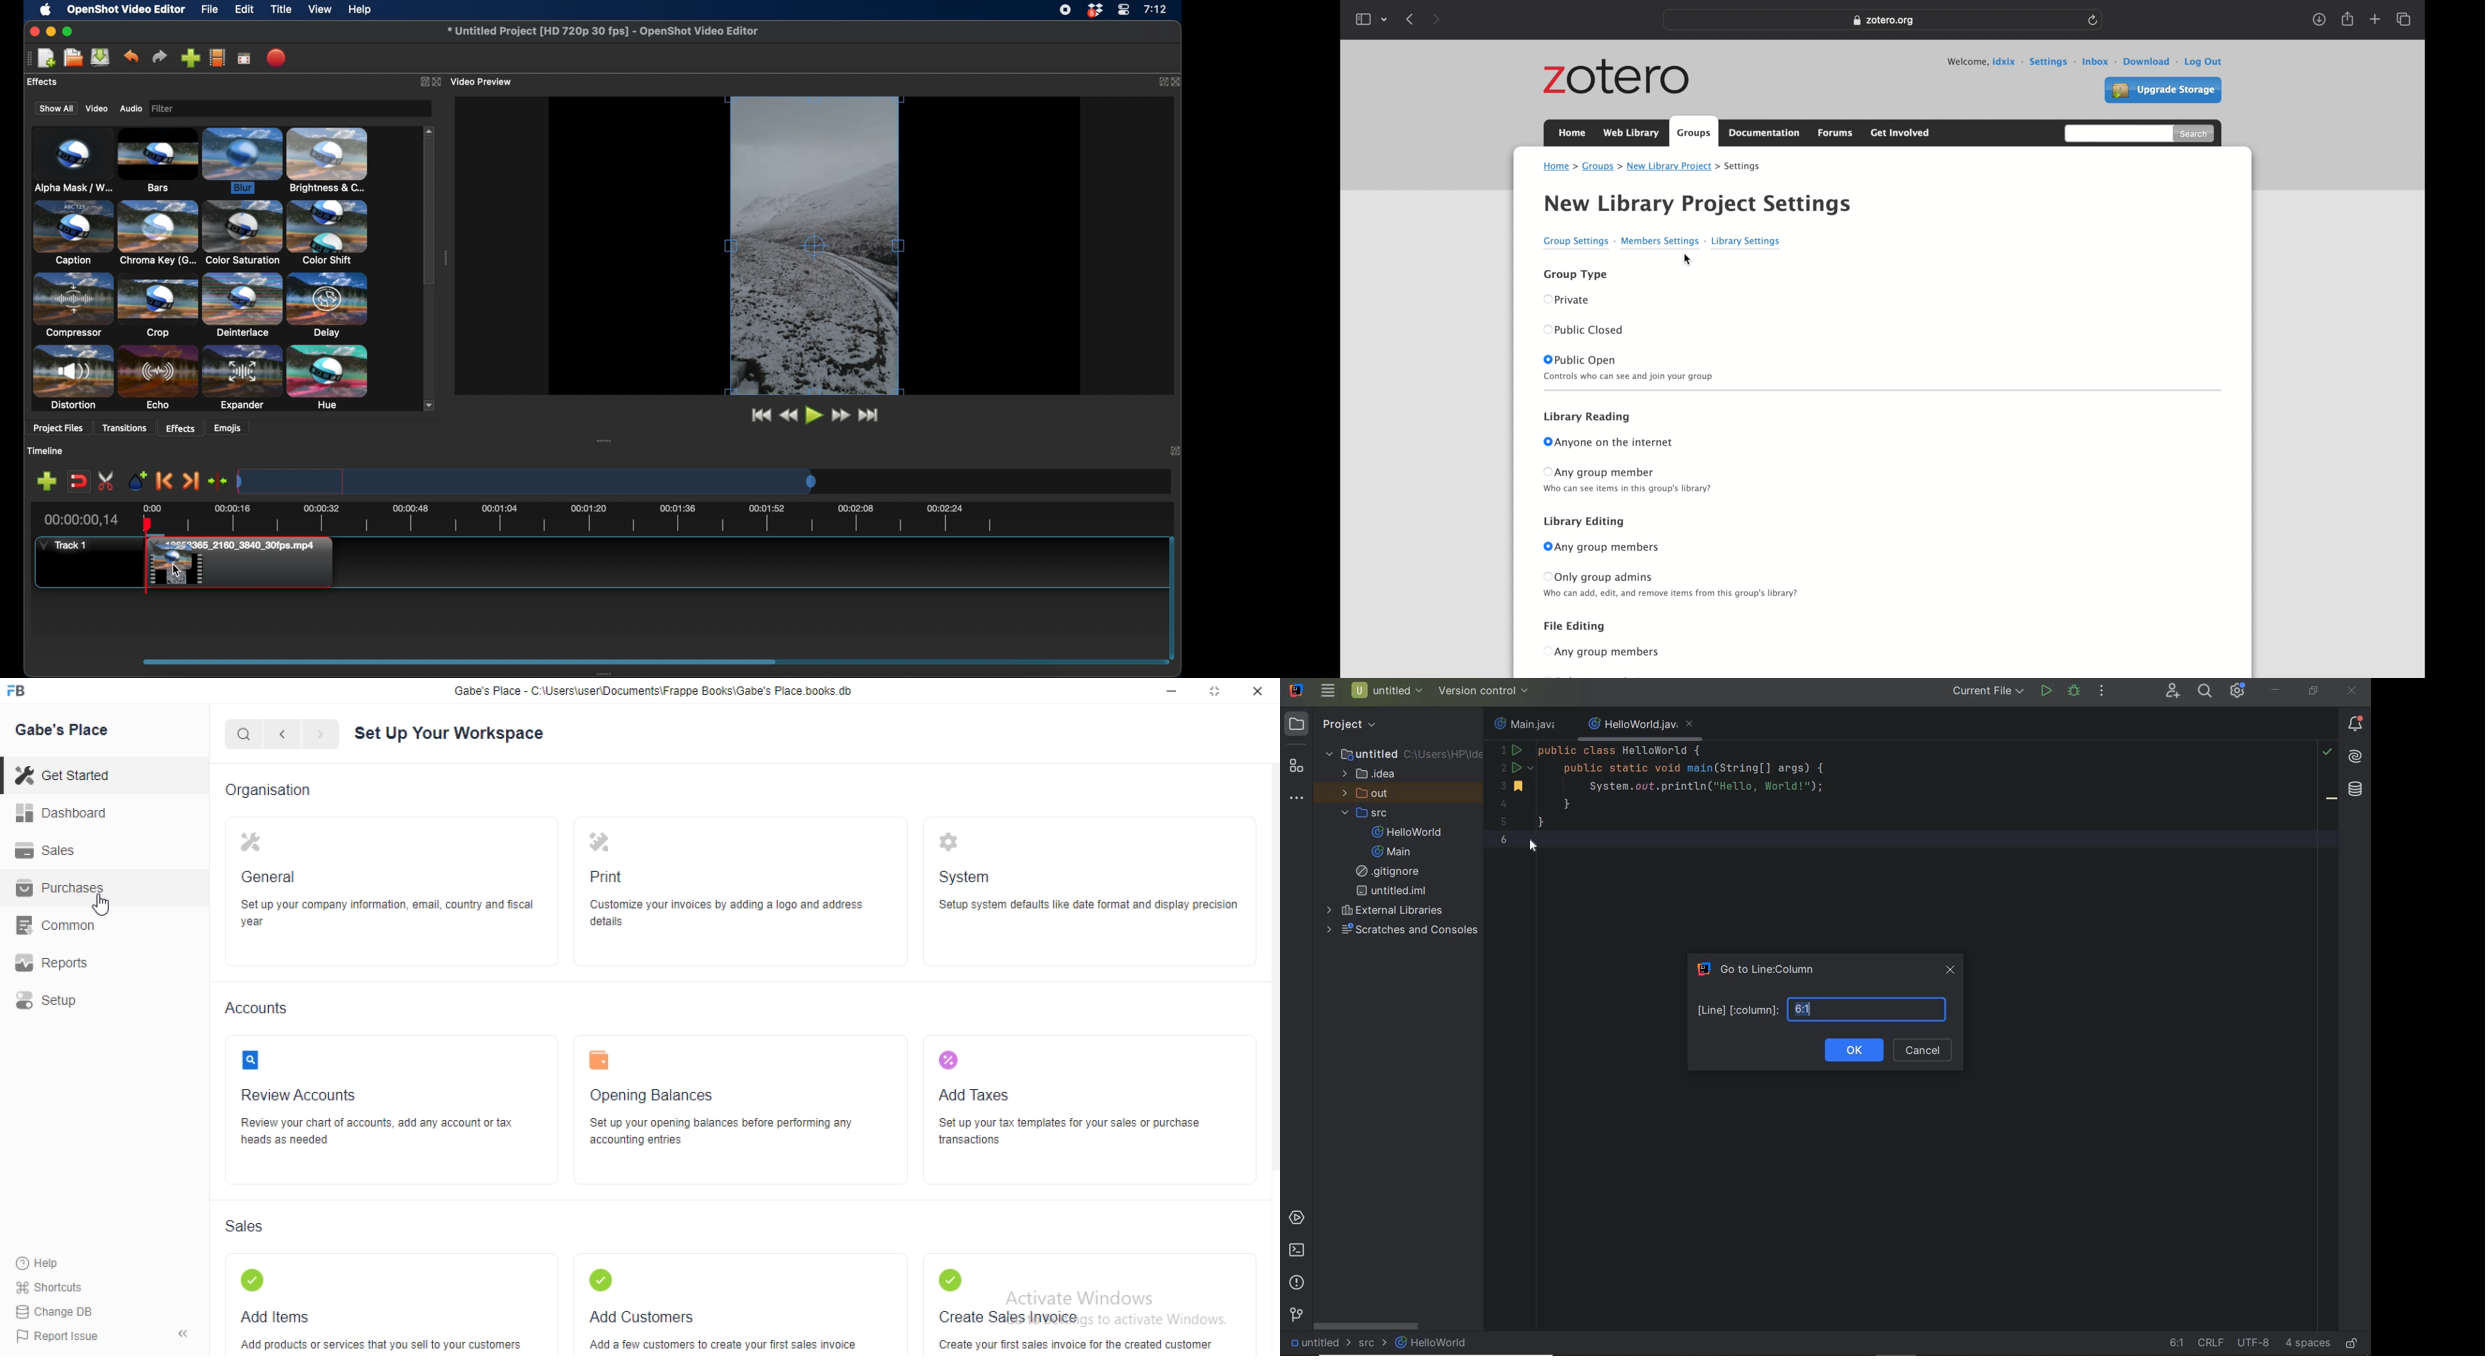  What do you see at coordinates (2355, 791) in the screenshot?
I see `database` at bounding box center [2355, 791].